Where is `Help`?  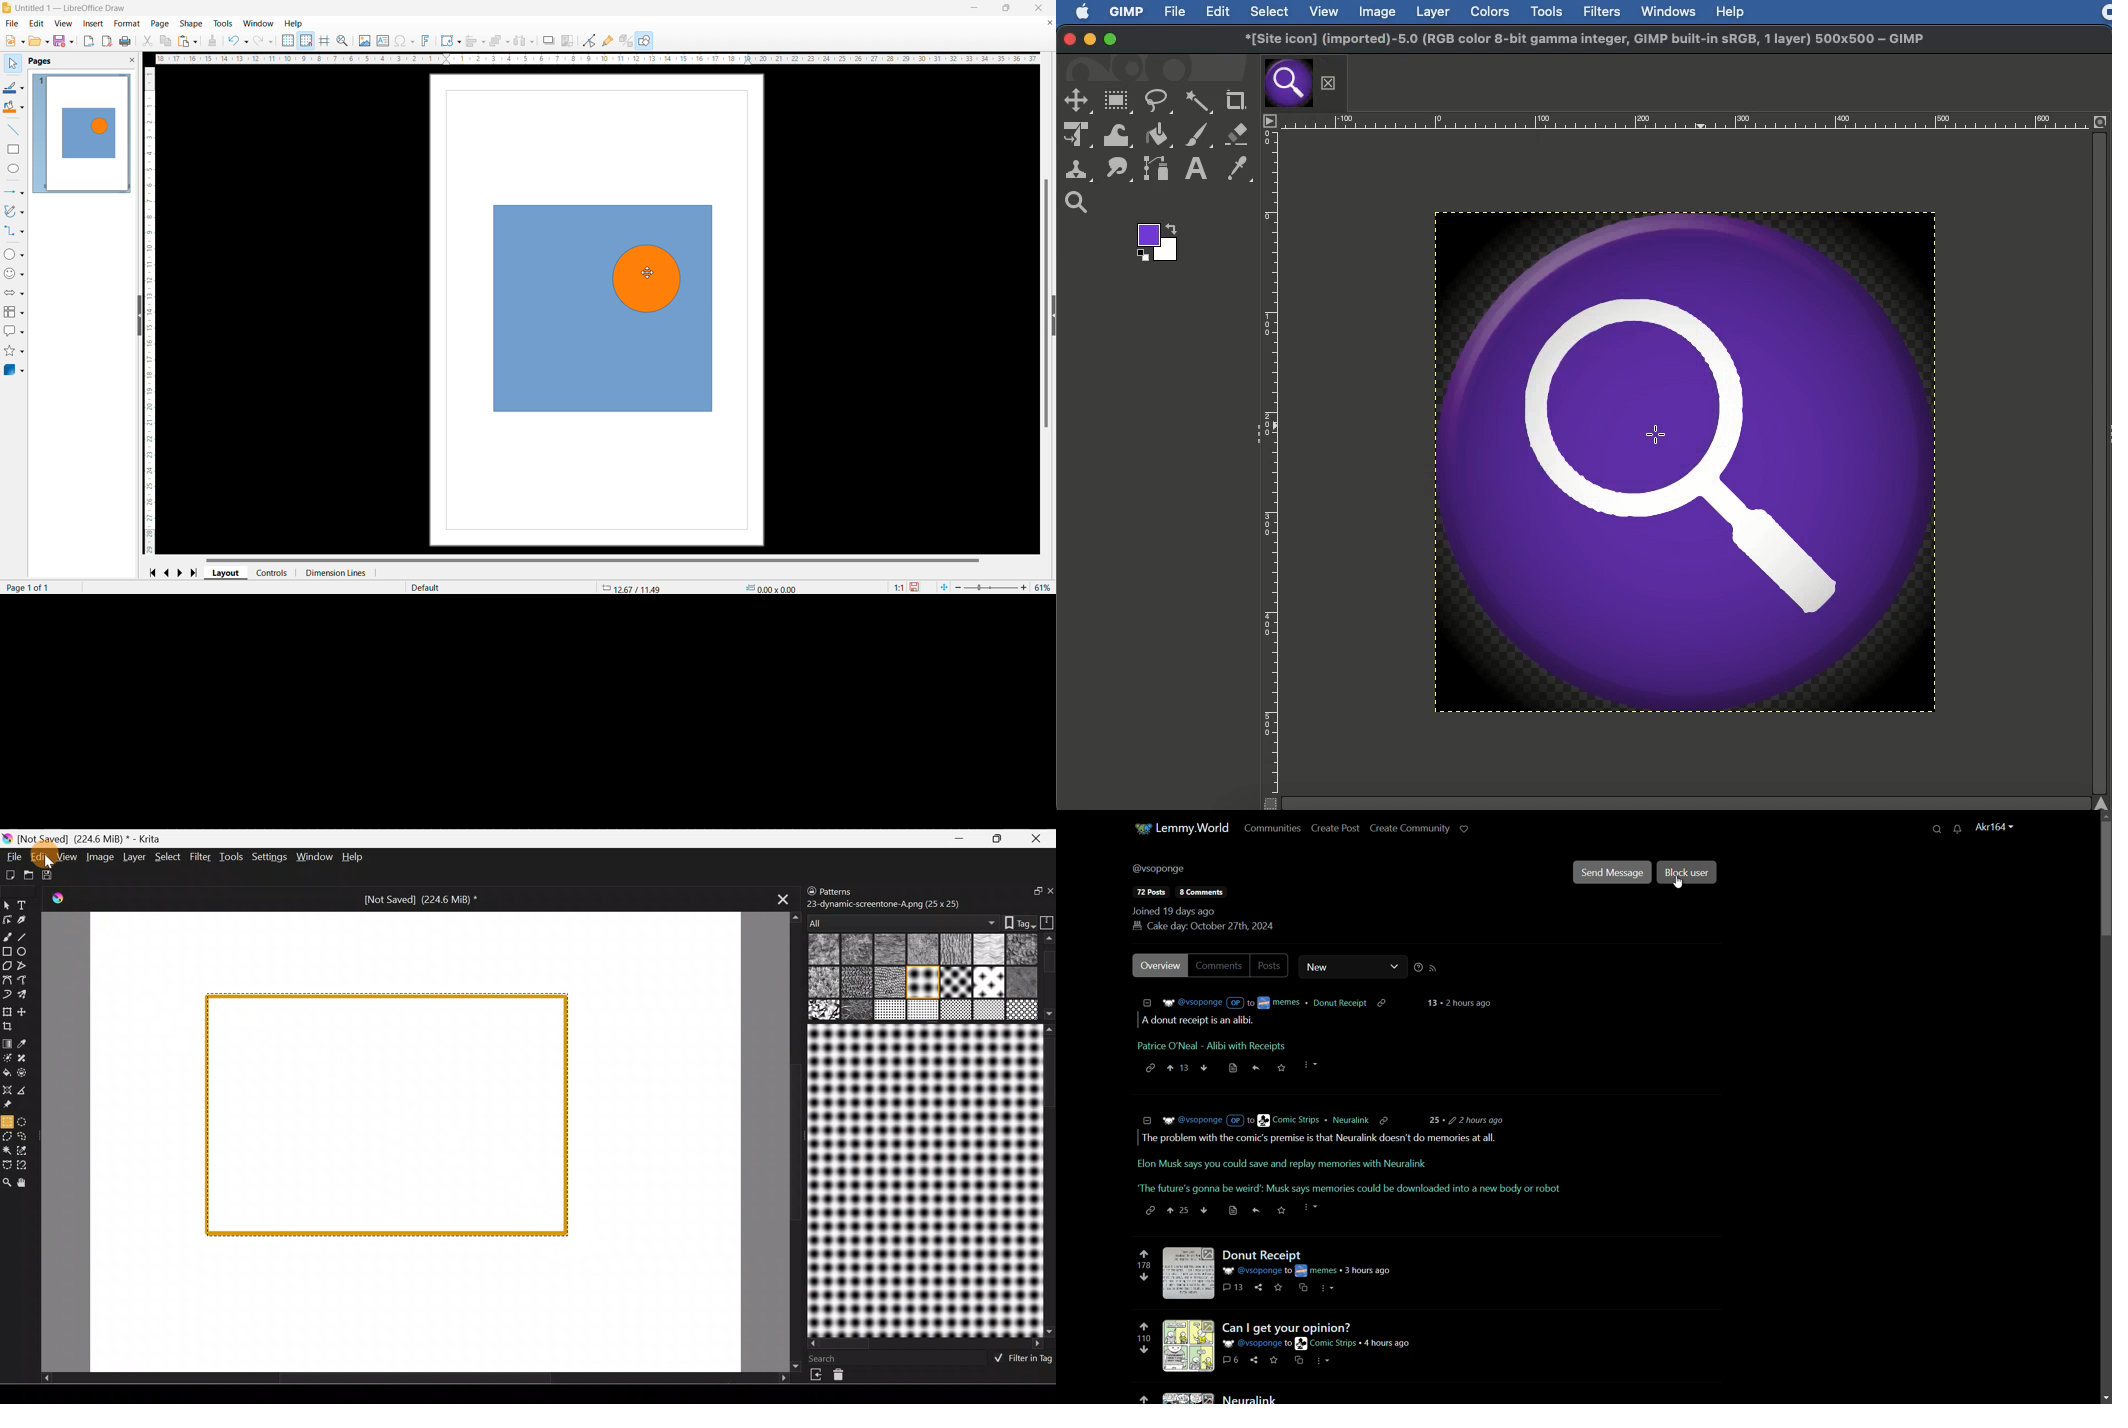 Help is located at coordinates (1731, 12).